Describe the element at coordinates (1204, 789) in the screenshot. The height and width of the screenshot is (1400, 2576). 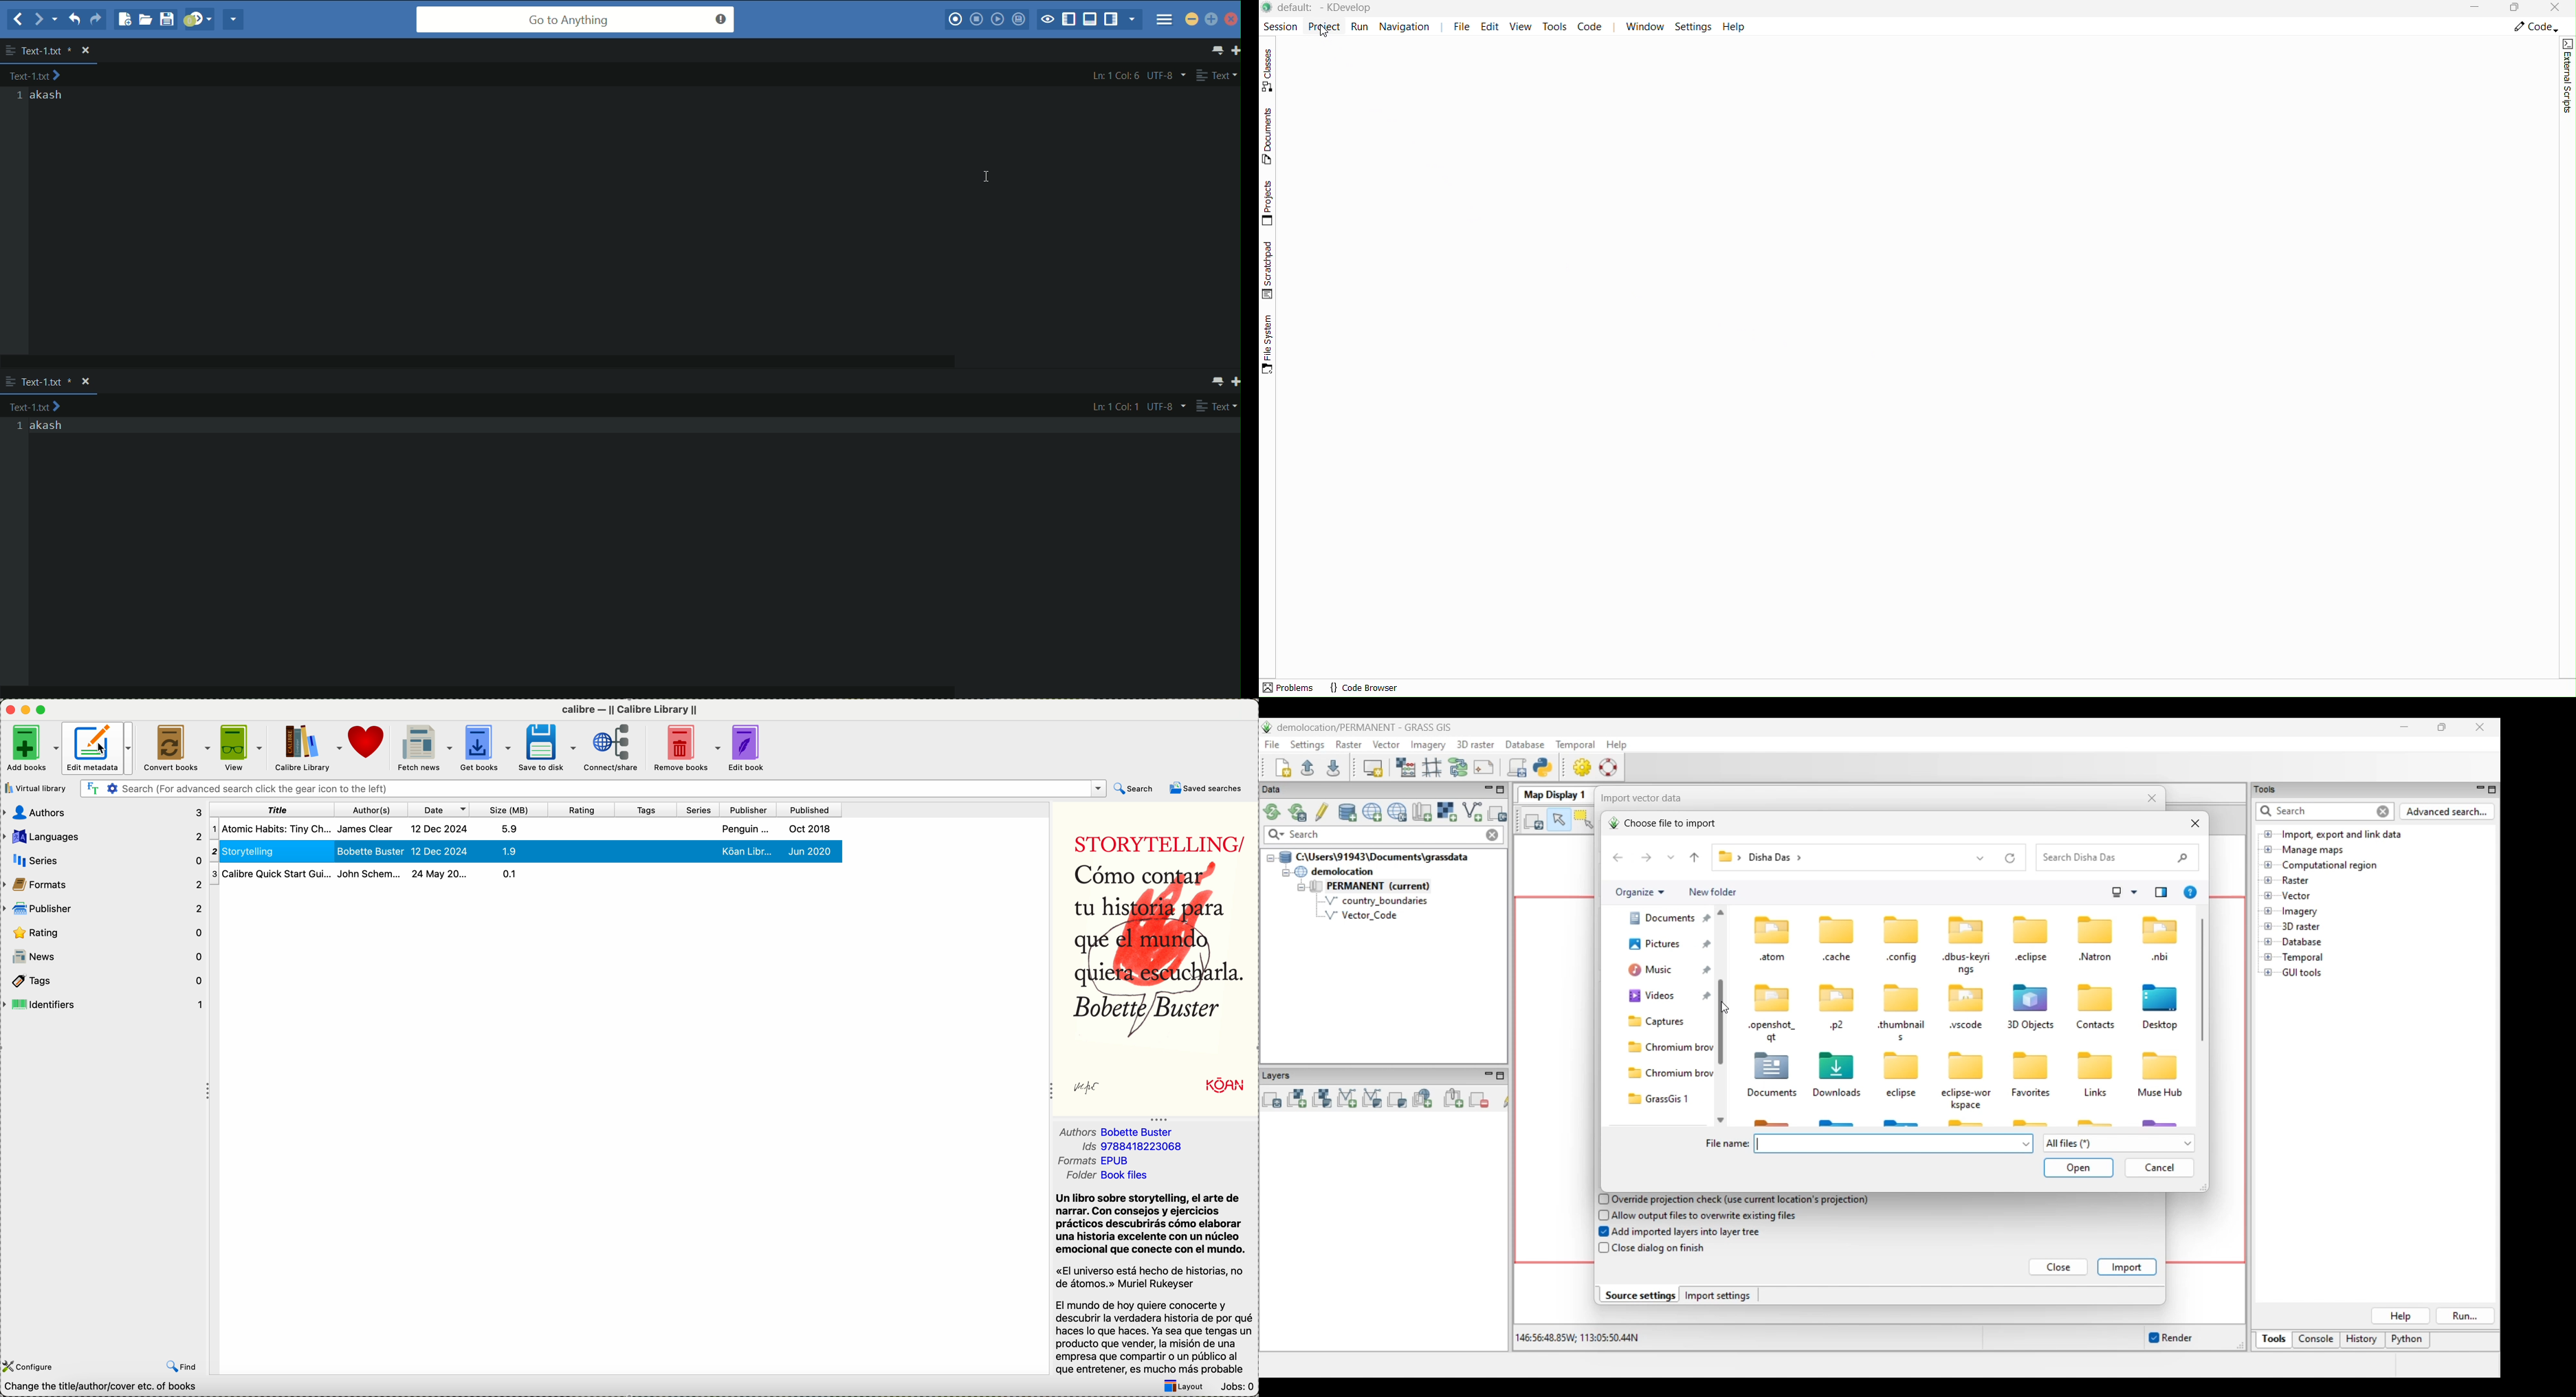
I see `saved searches` at that location.